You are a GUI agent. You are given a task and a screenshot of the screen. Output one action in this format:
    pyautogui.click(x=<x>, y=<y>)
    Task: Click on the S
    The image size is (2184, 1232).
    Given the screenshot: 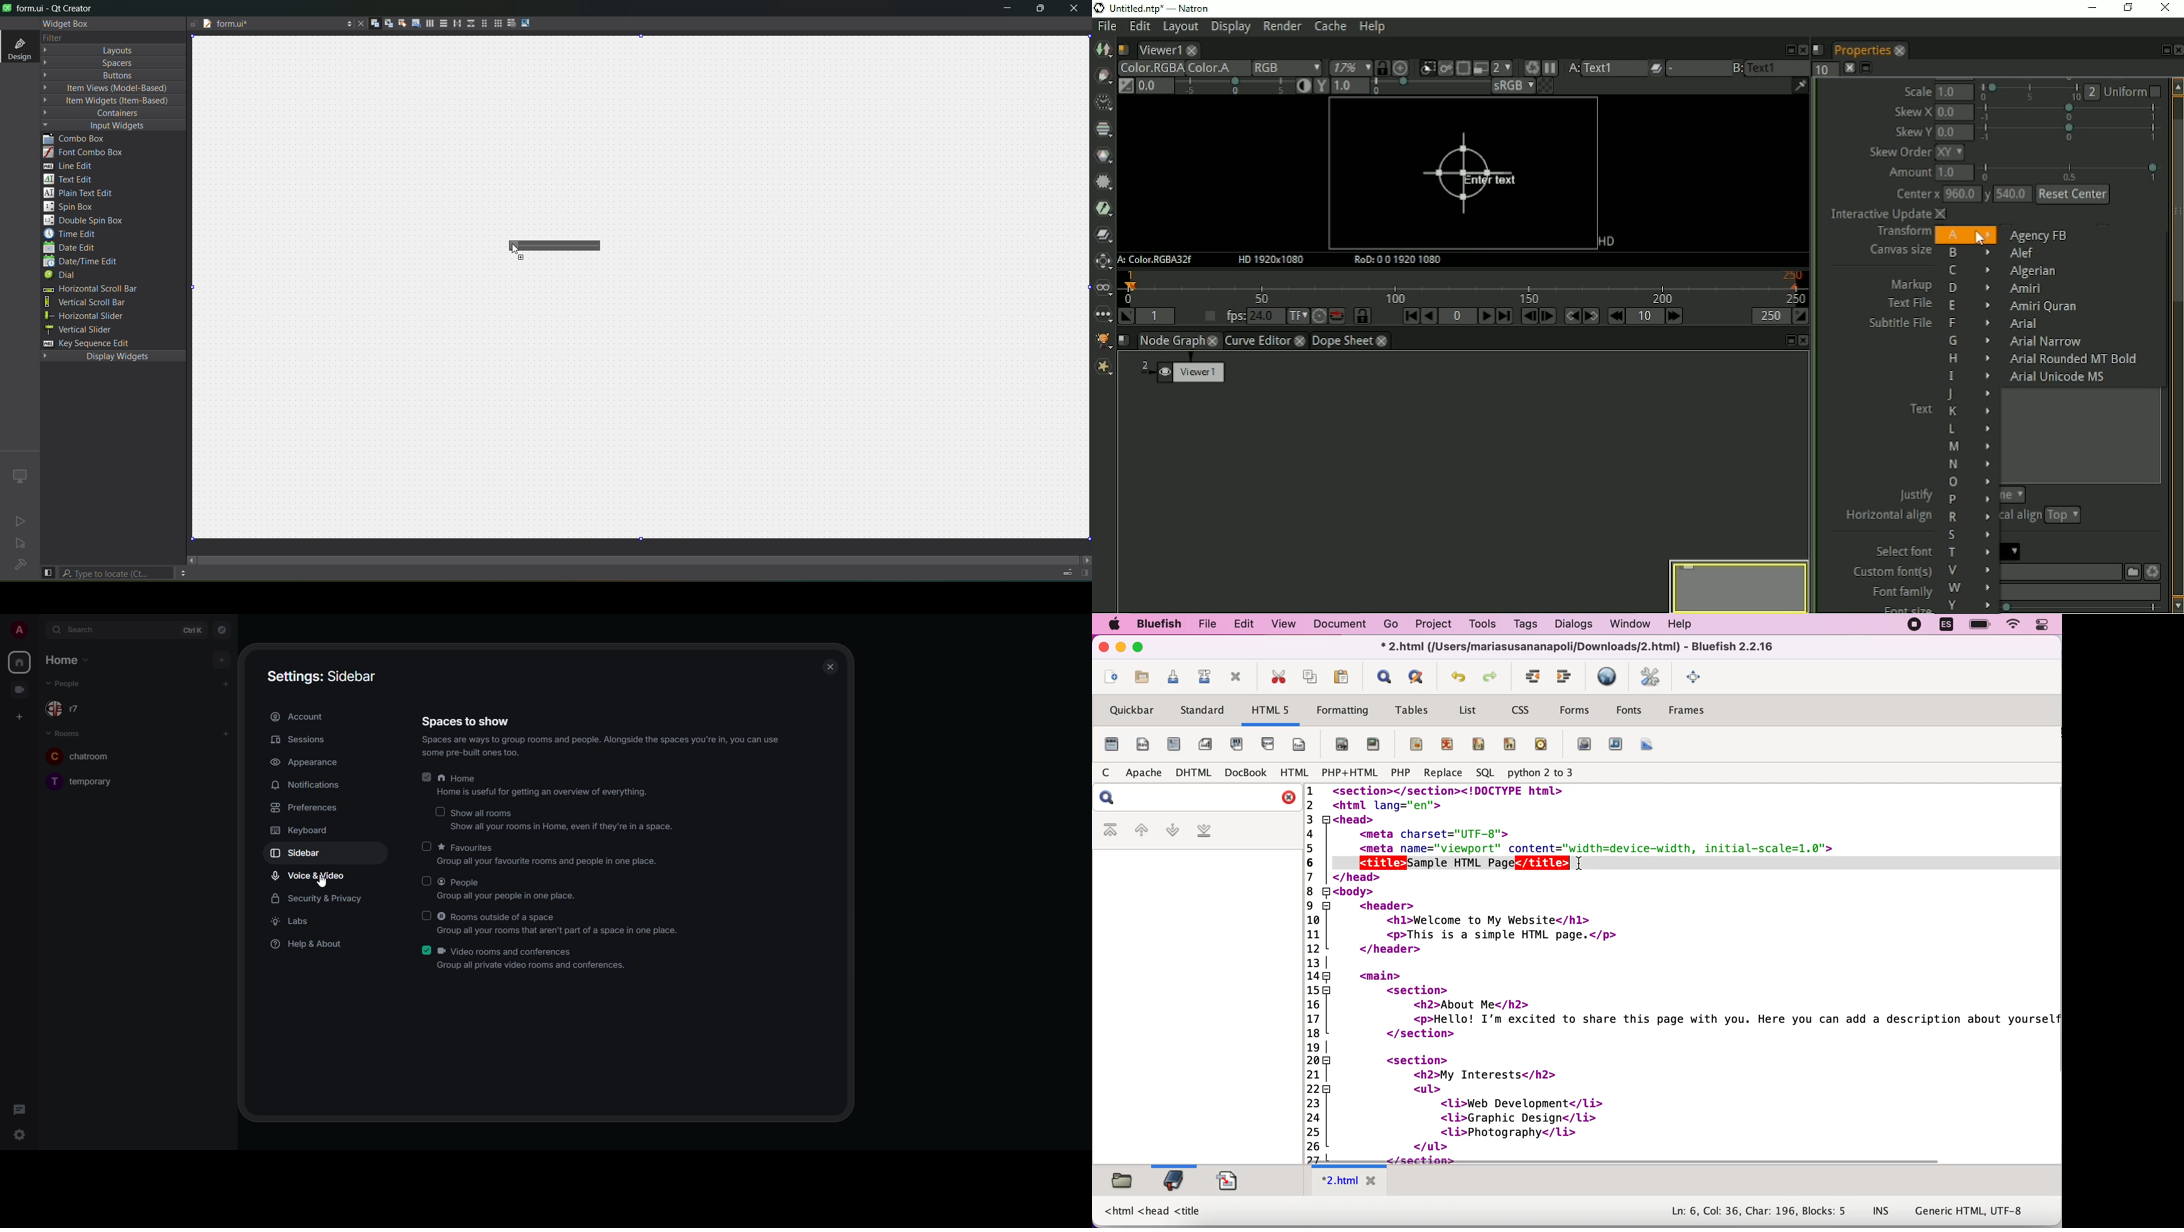 What is the action you would take?
    pyautogui.click(x=1968, y=535)
    